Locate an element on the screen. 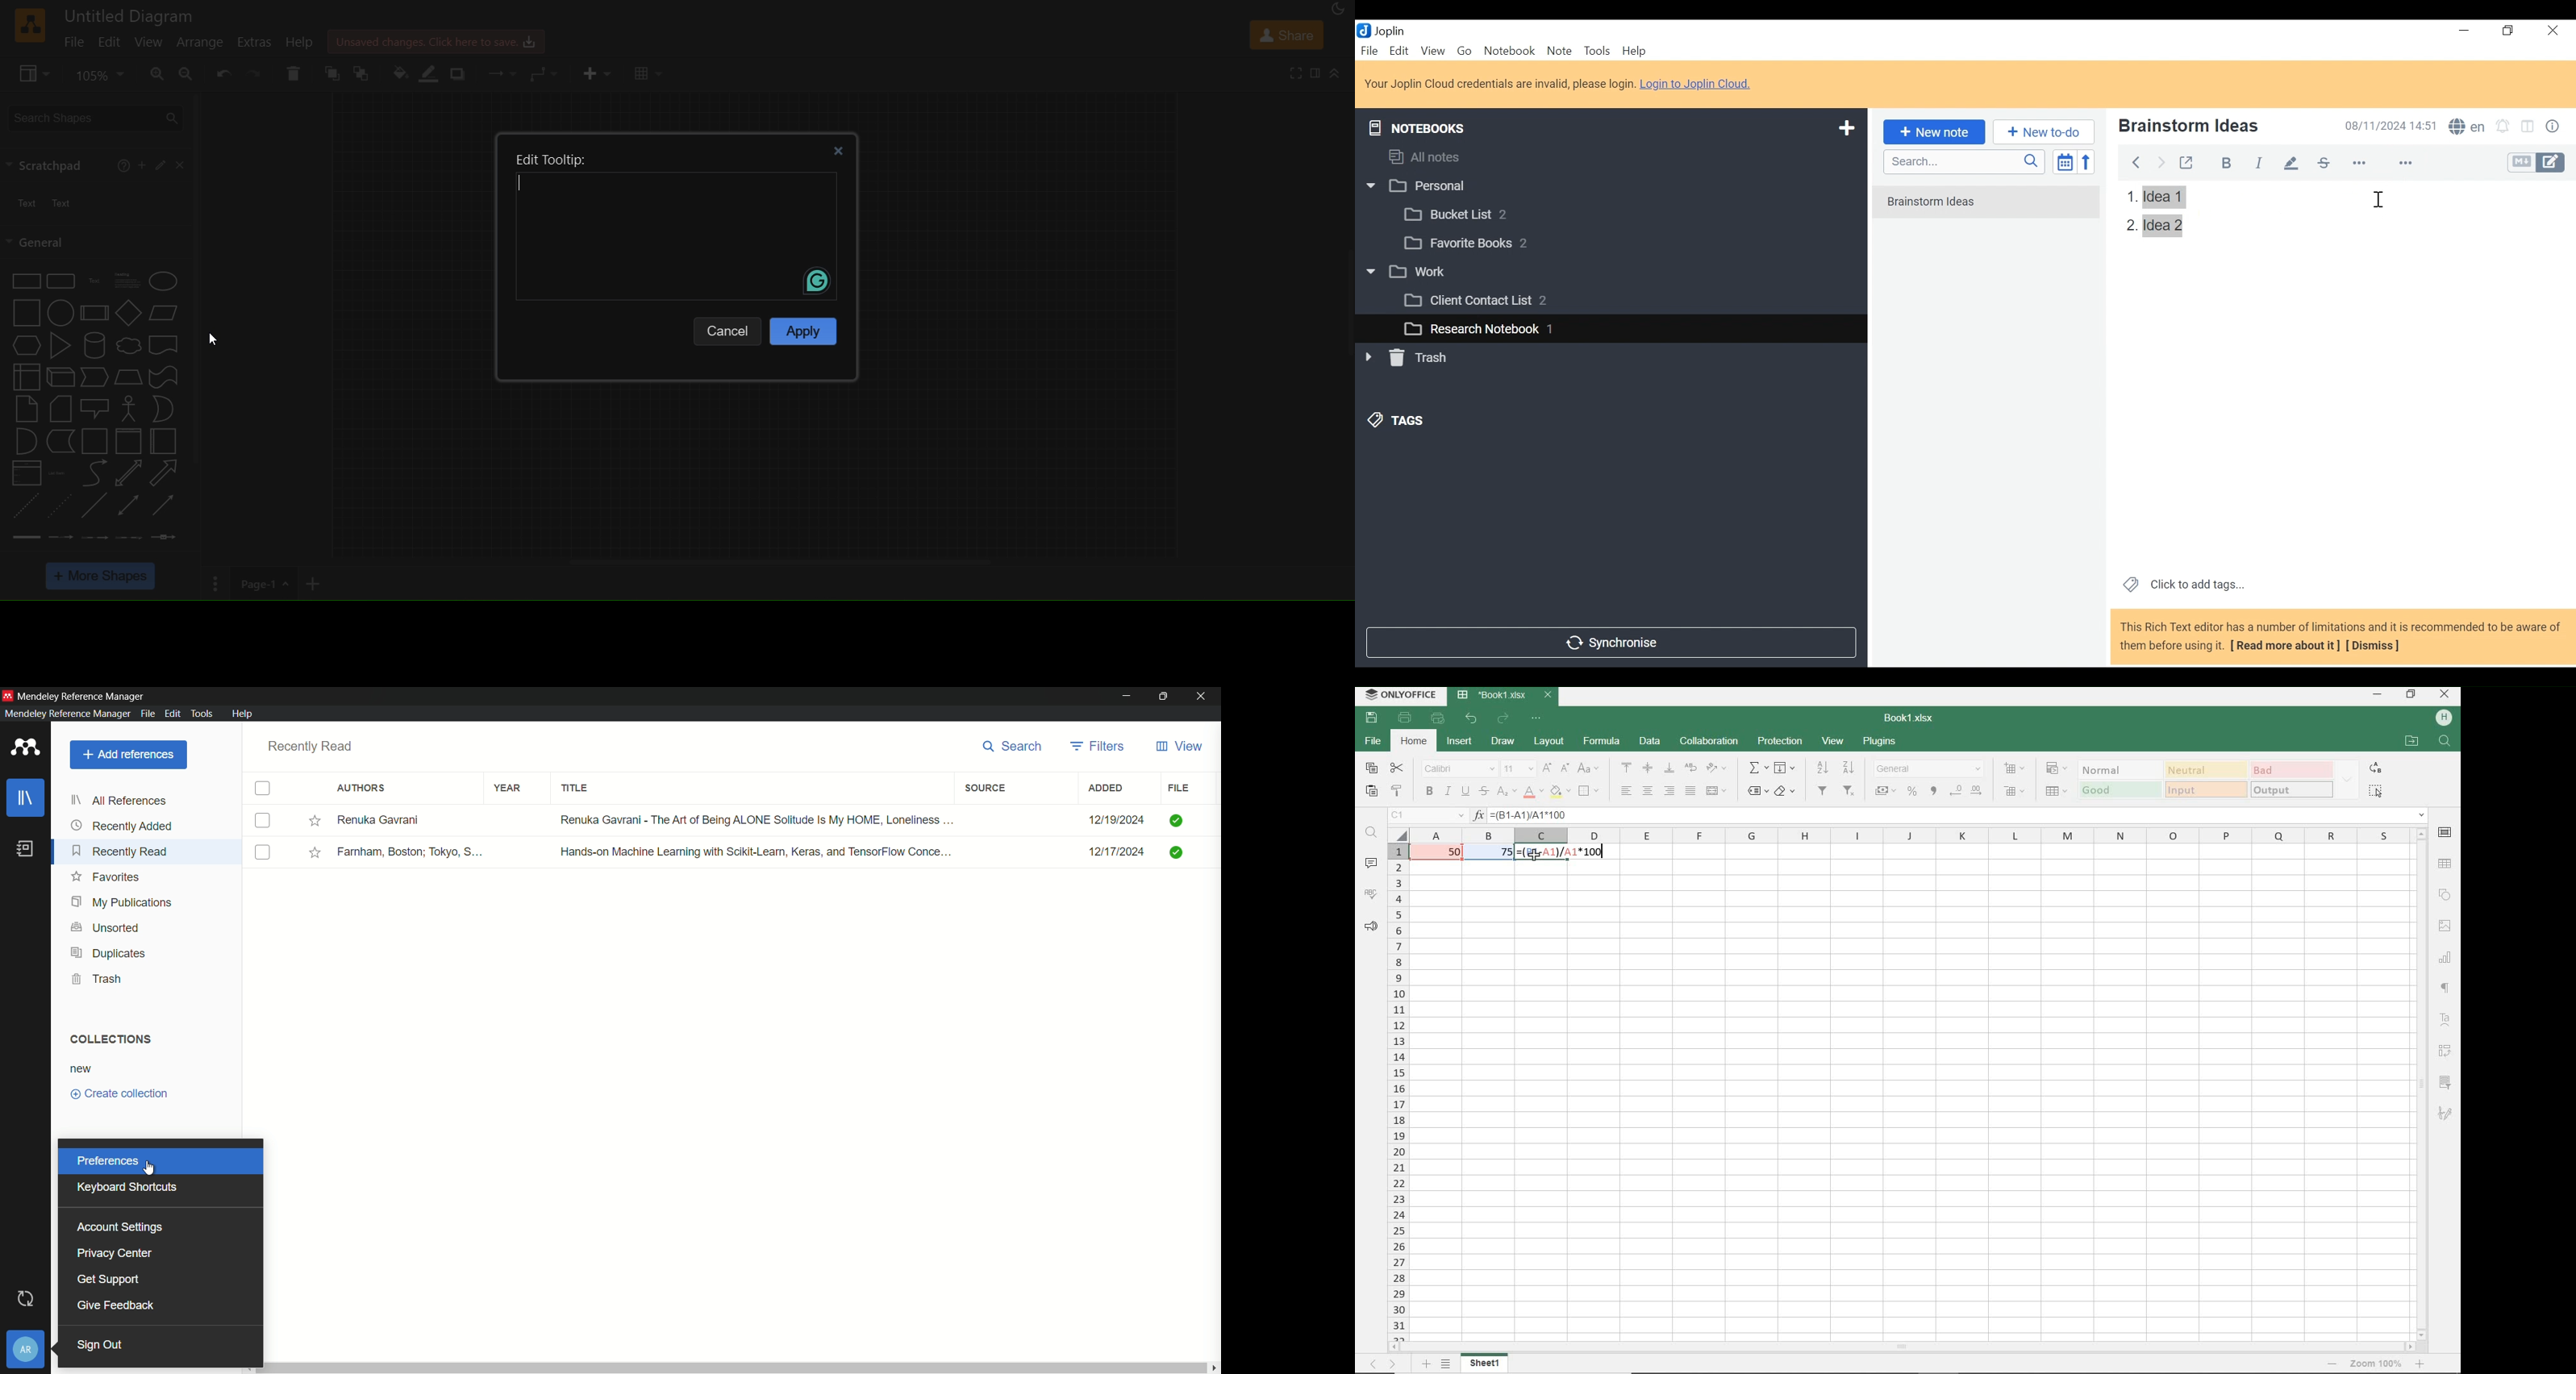  Toggle Editor is located at coordinates (2538, 163).